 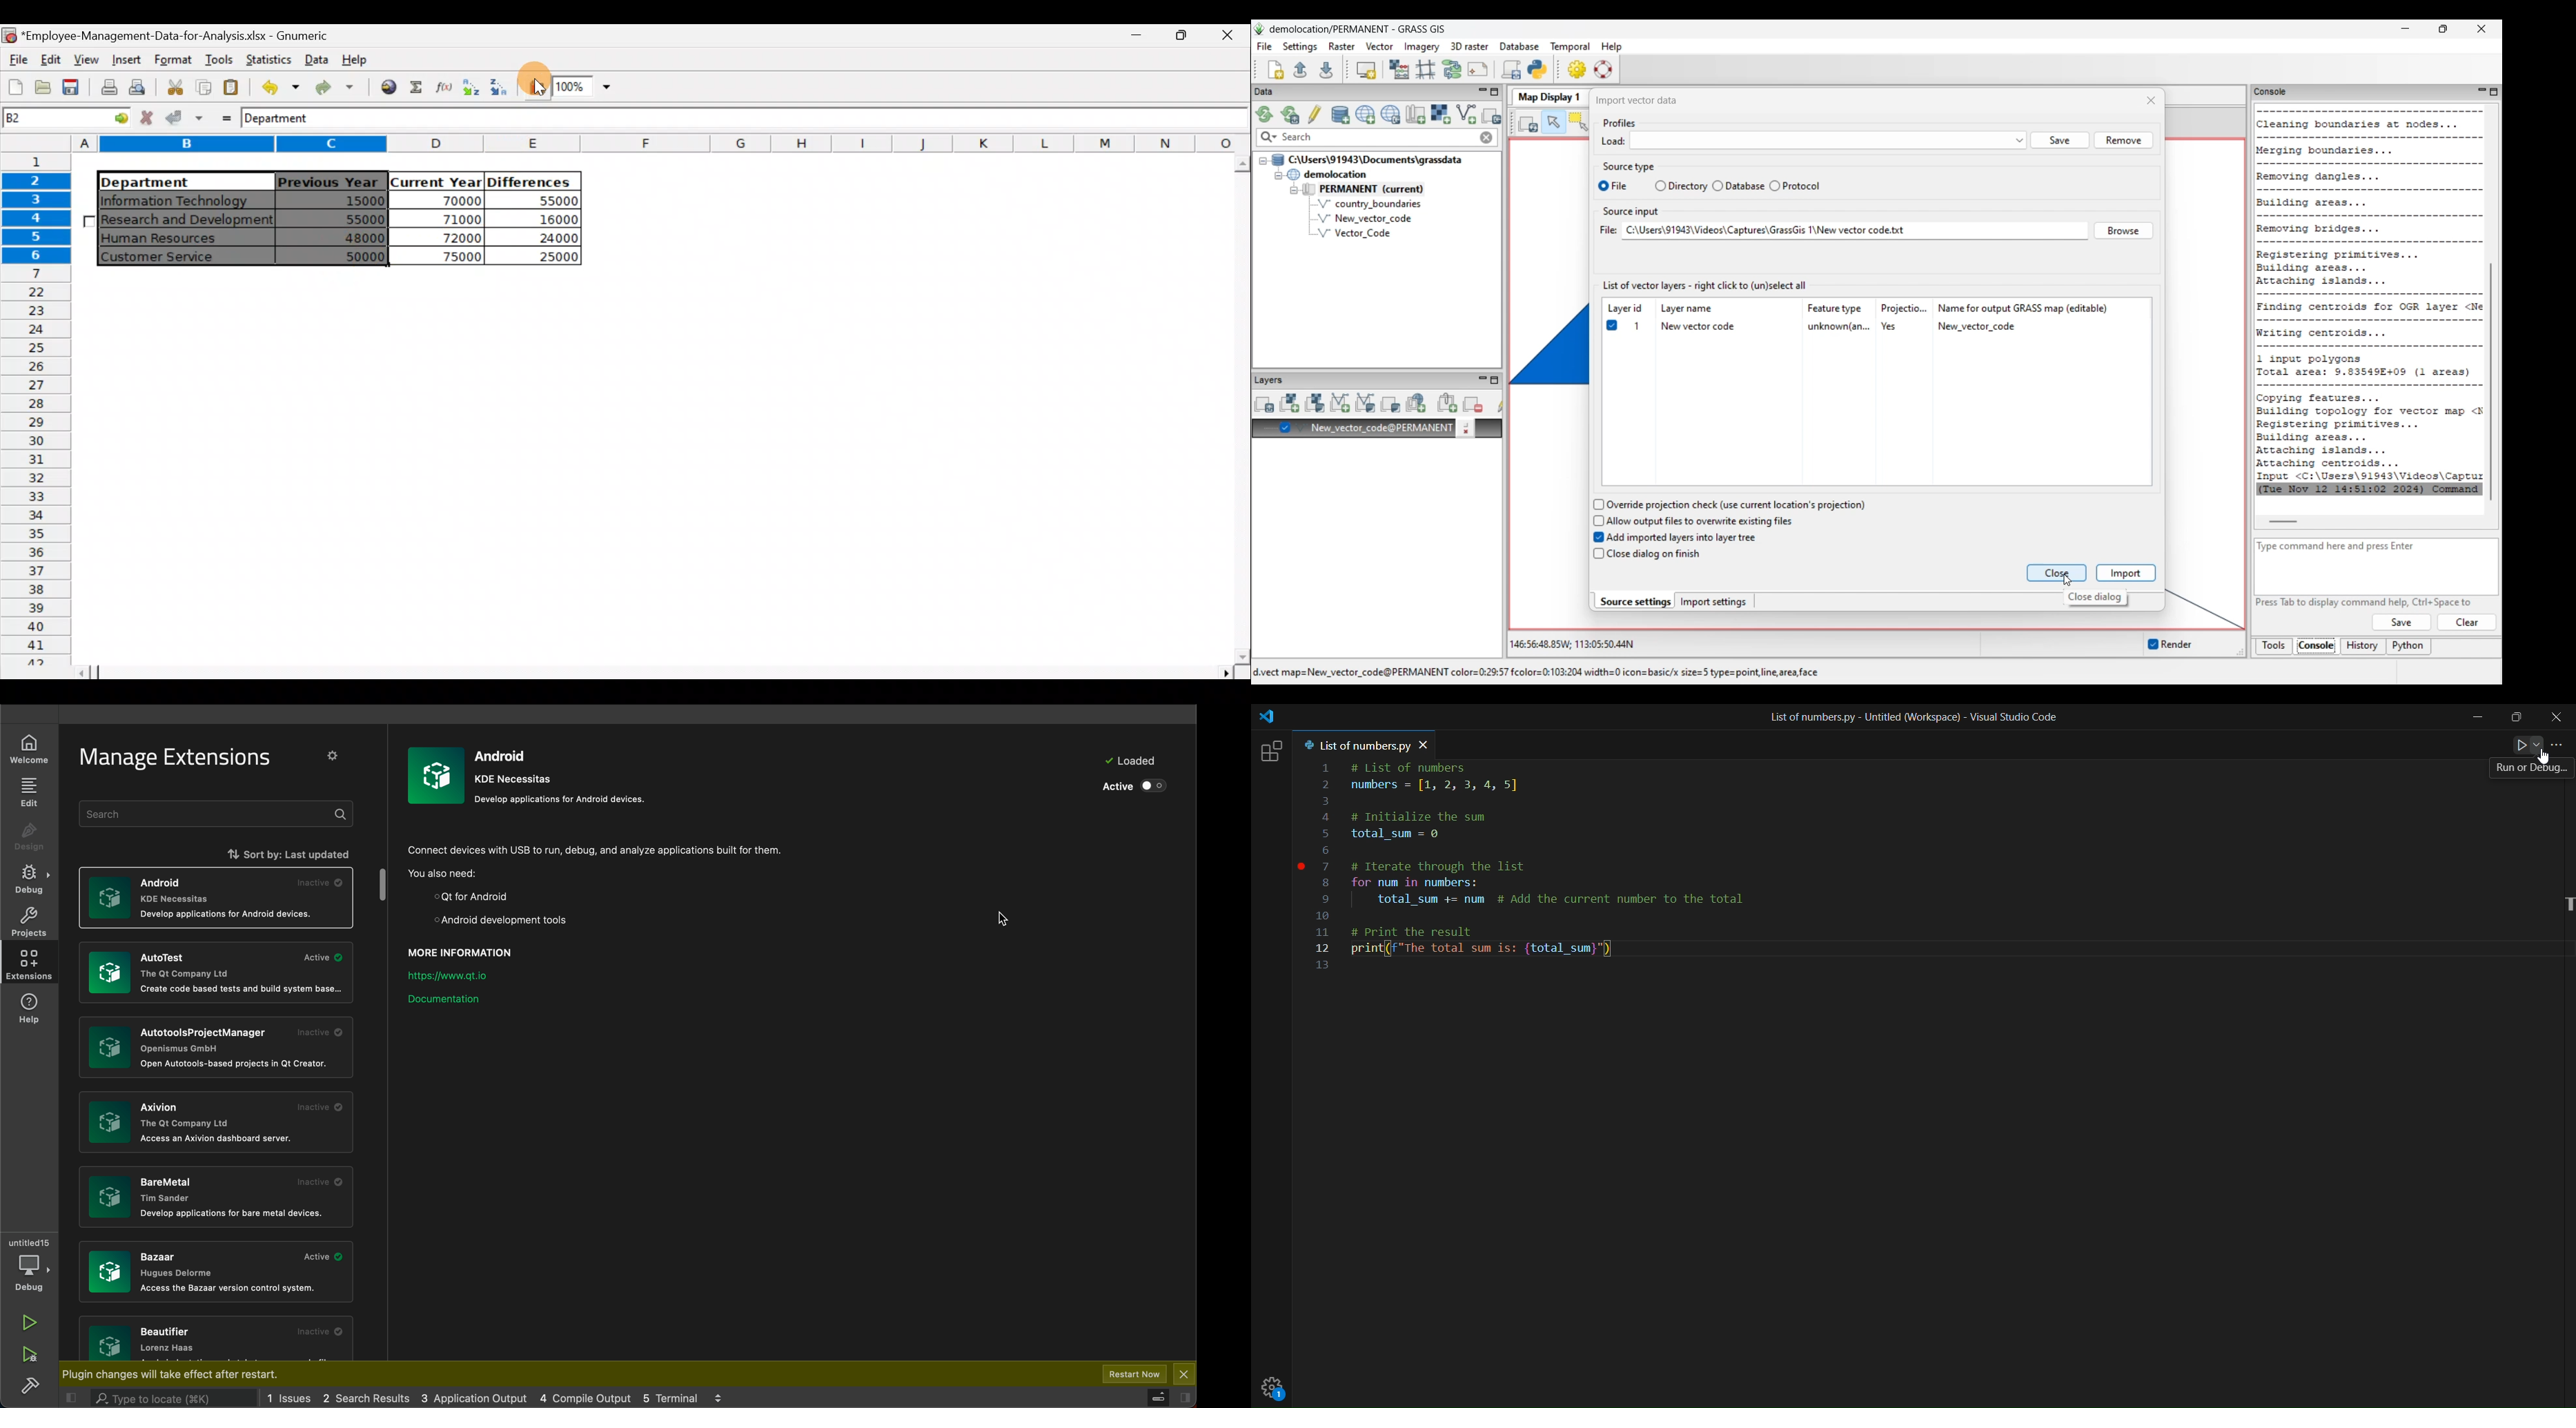 I want to click on settingd, so click(x=337, y=757).